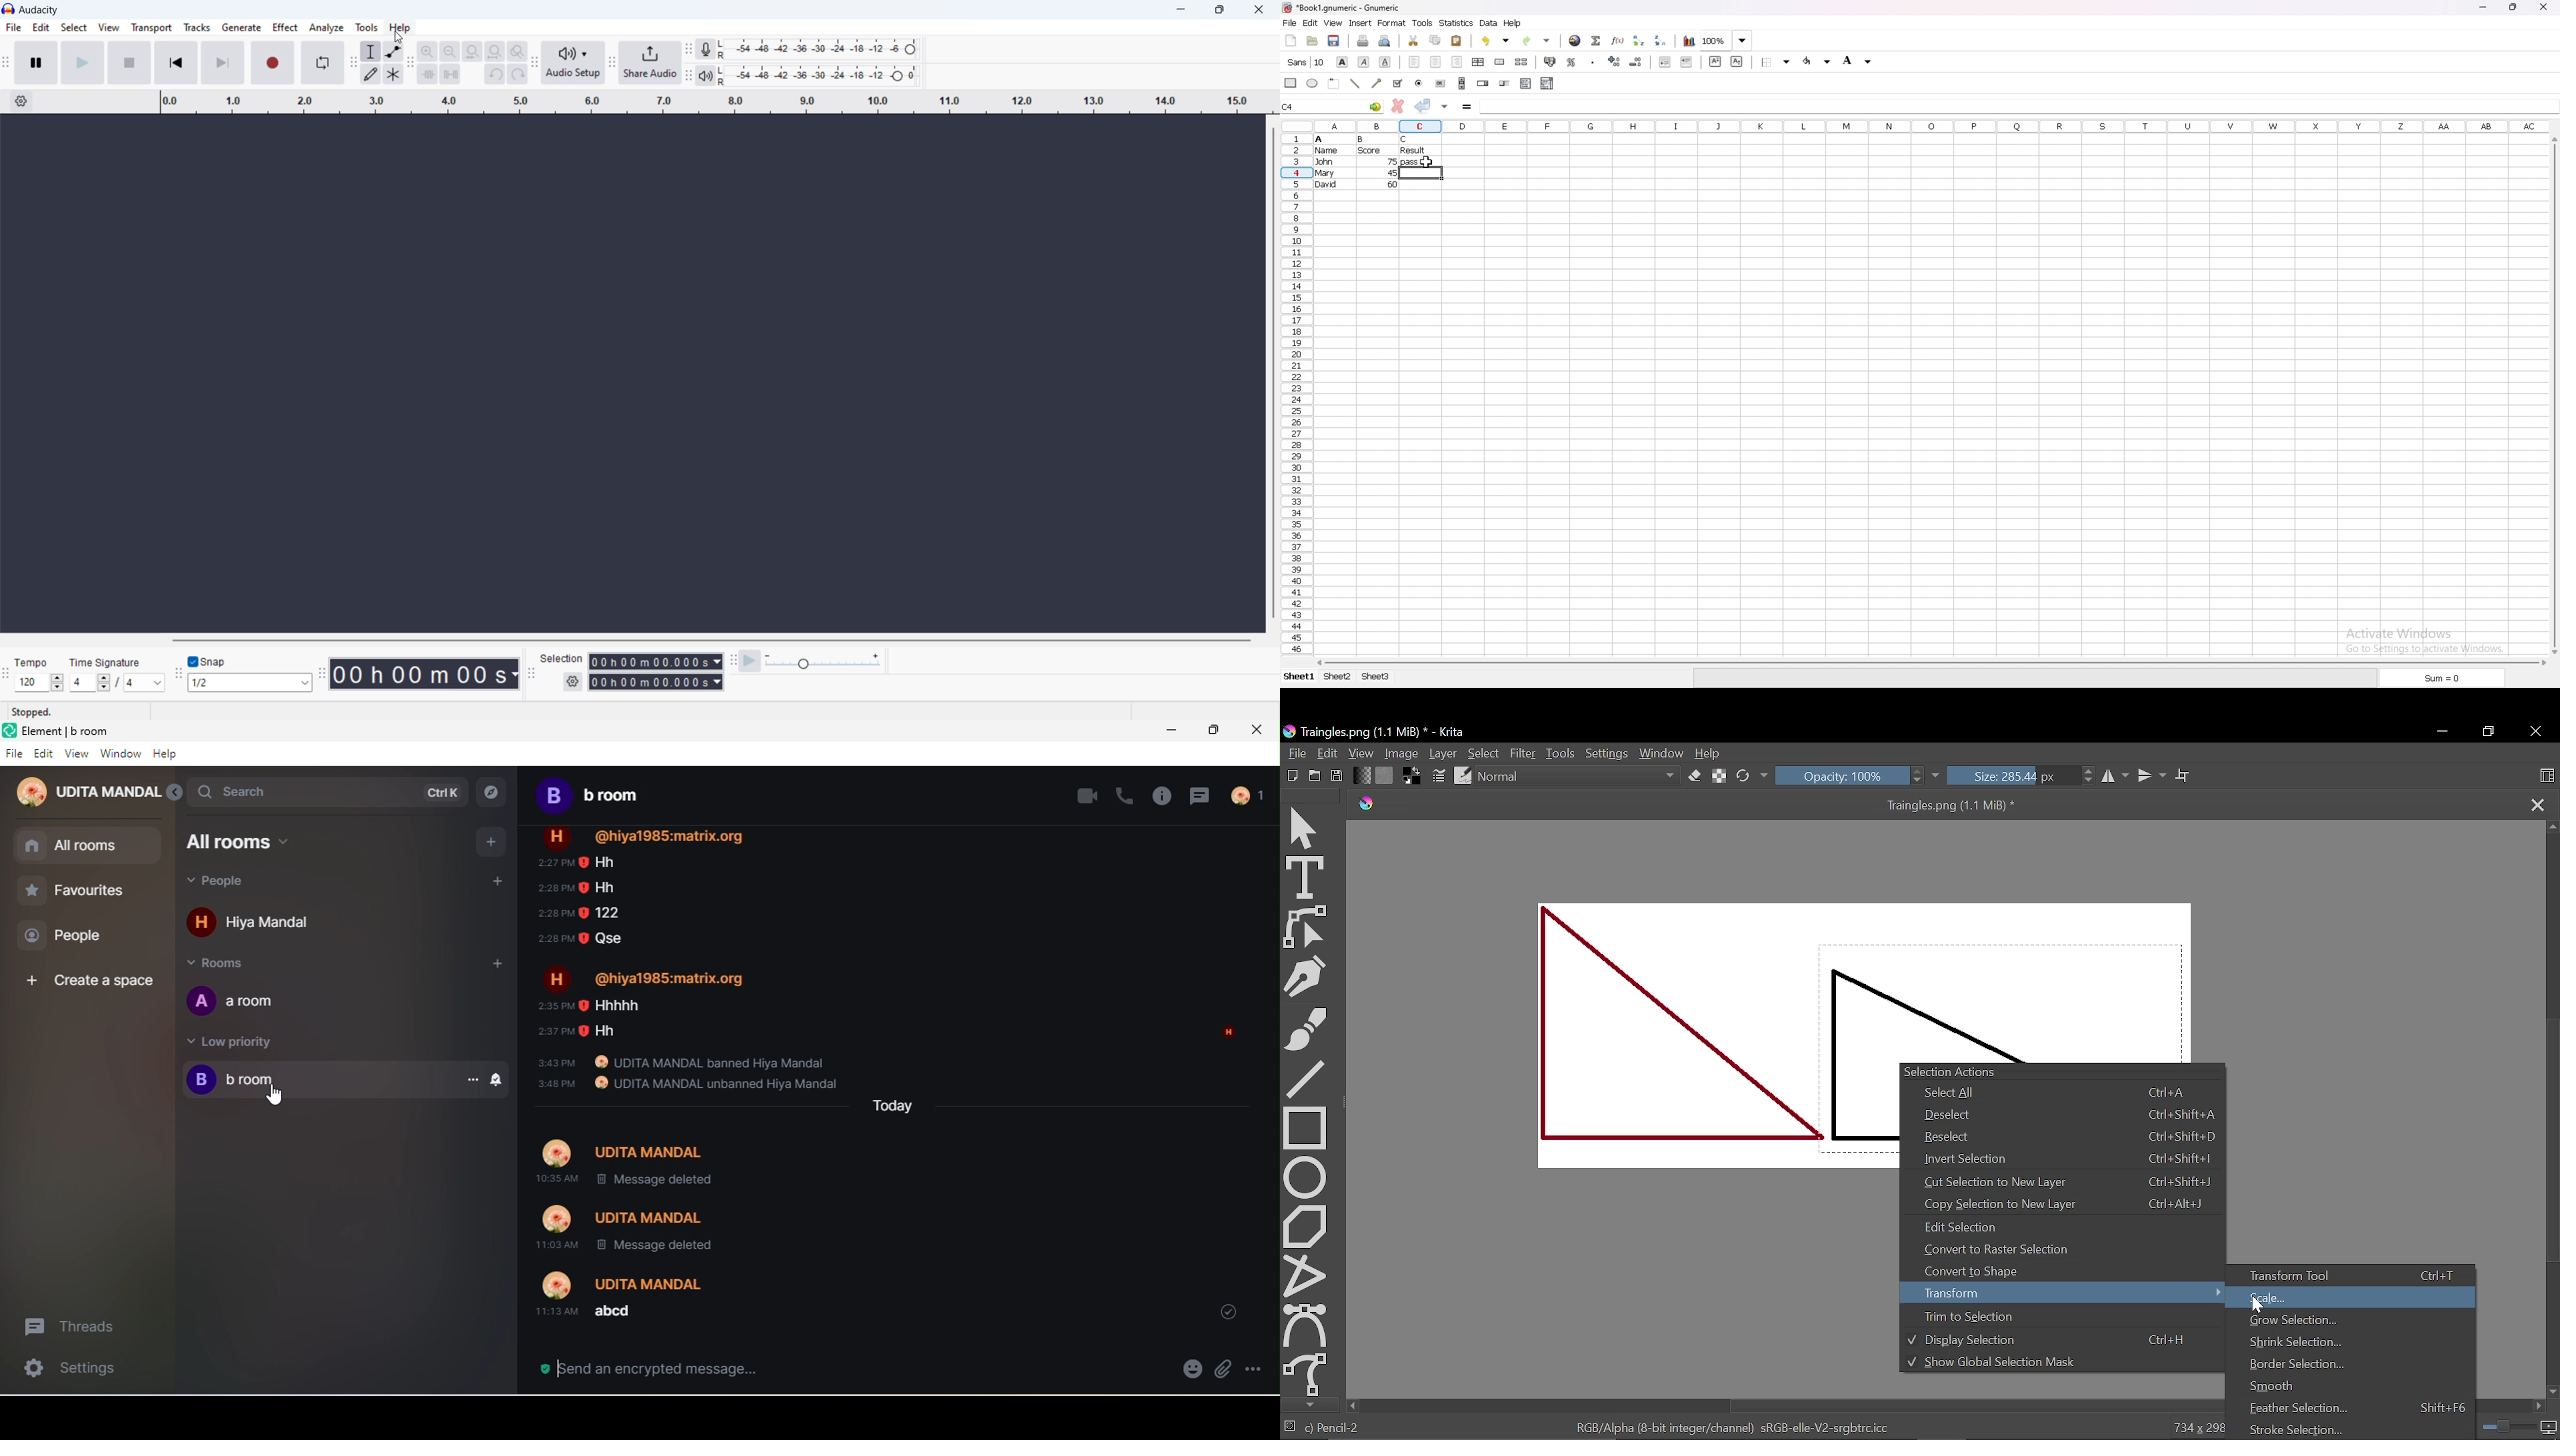 The width and height of the screenshot is (2576, 1456). I want to click on increase decimals, so click(1616, 61).